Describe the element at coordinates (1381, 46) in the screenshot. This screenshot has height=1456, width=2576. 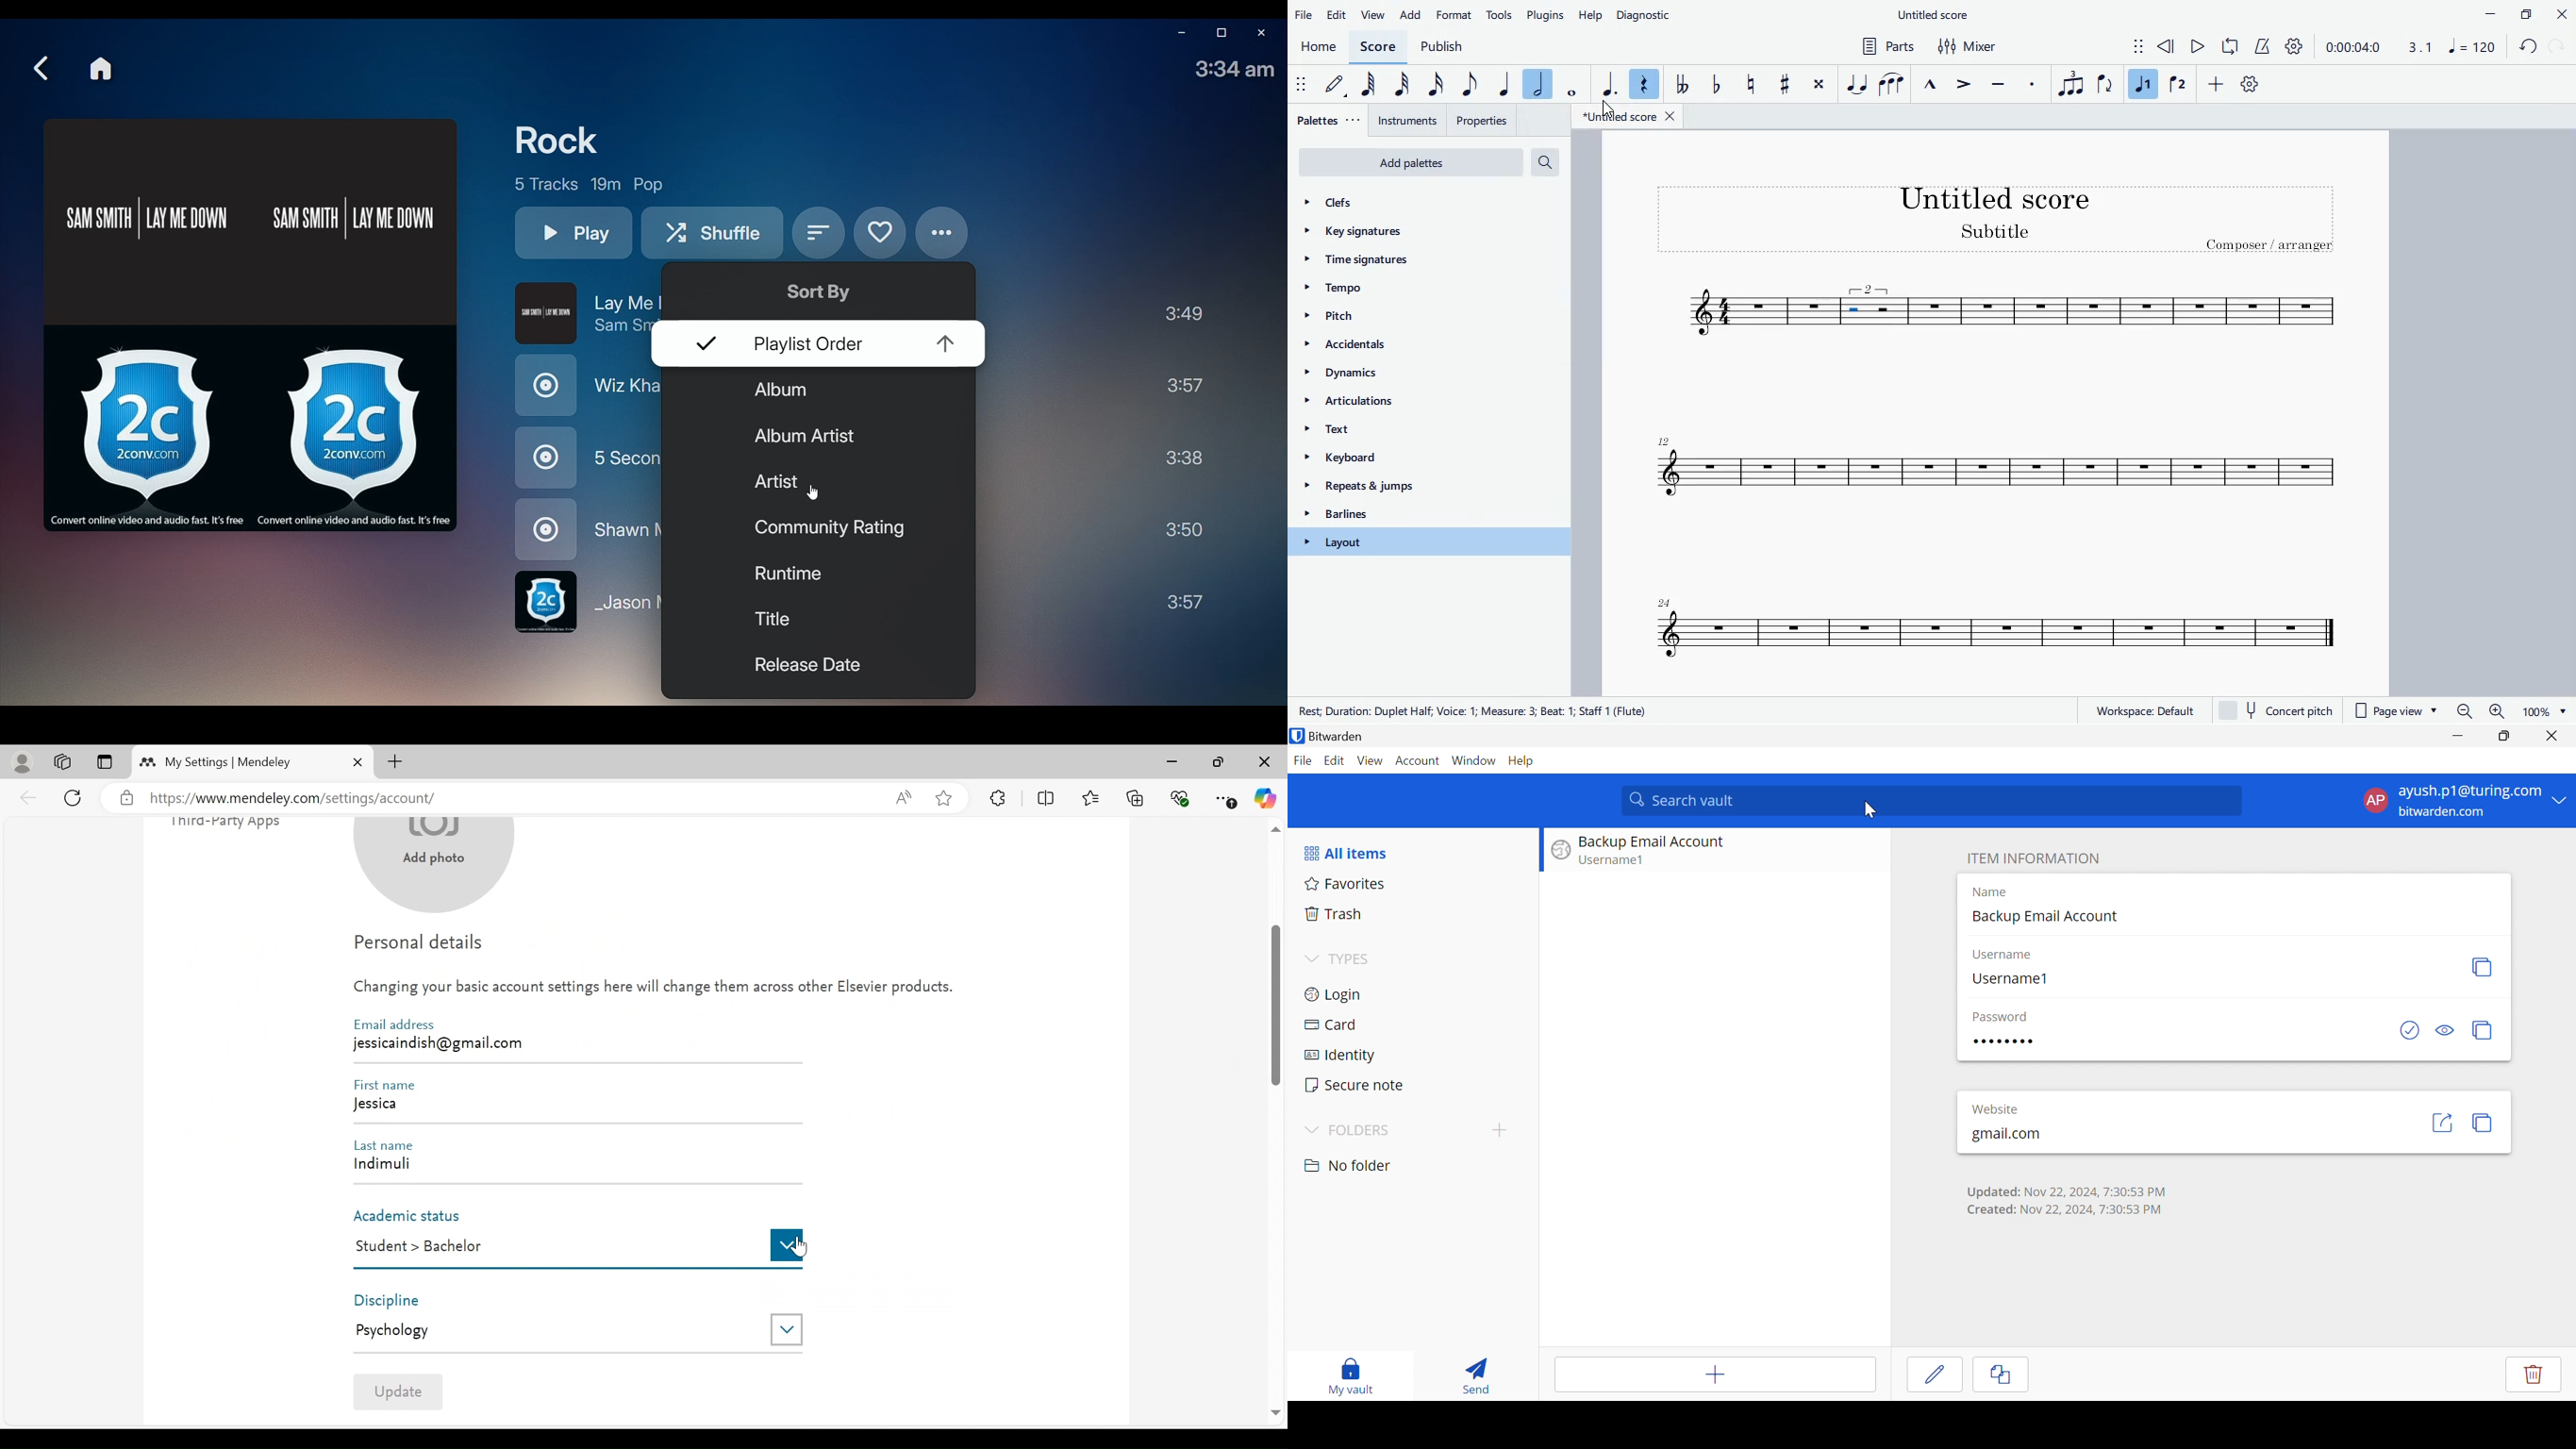
I see `score` at that location.